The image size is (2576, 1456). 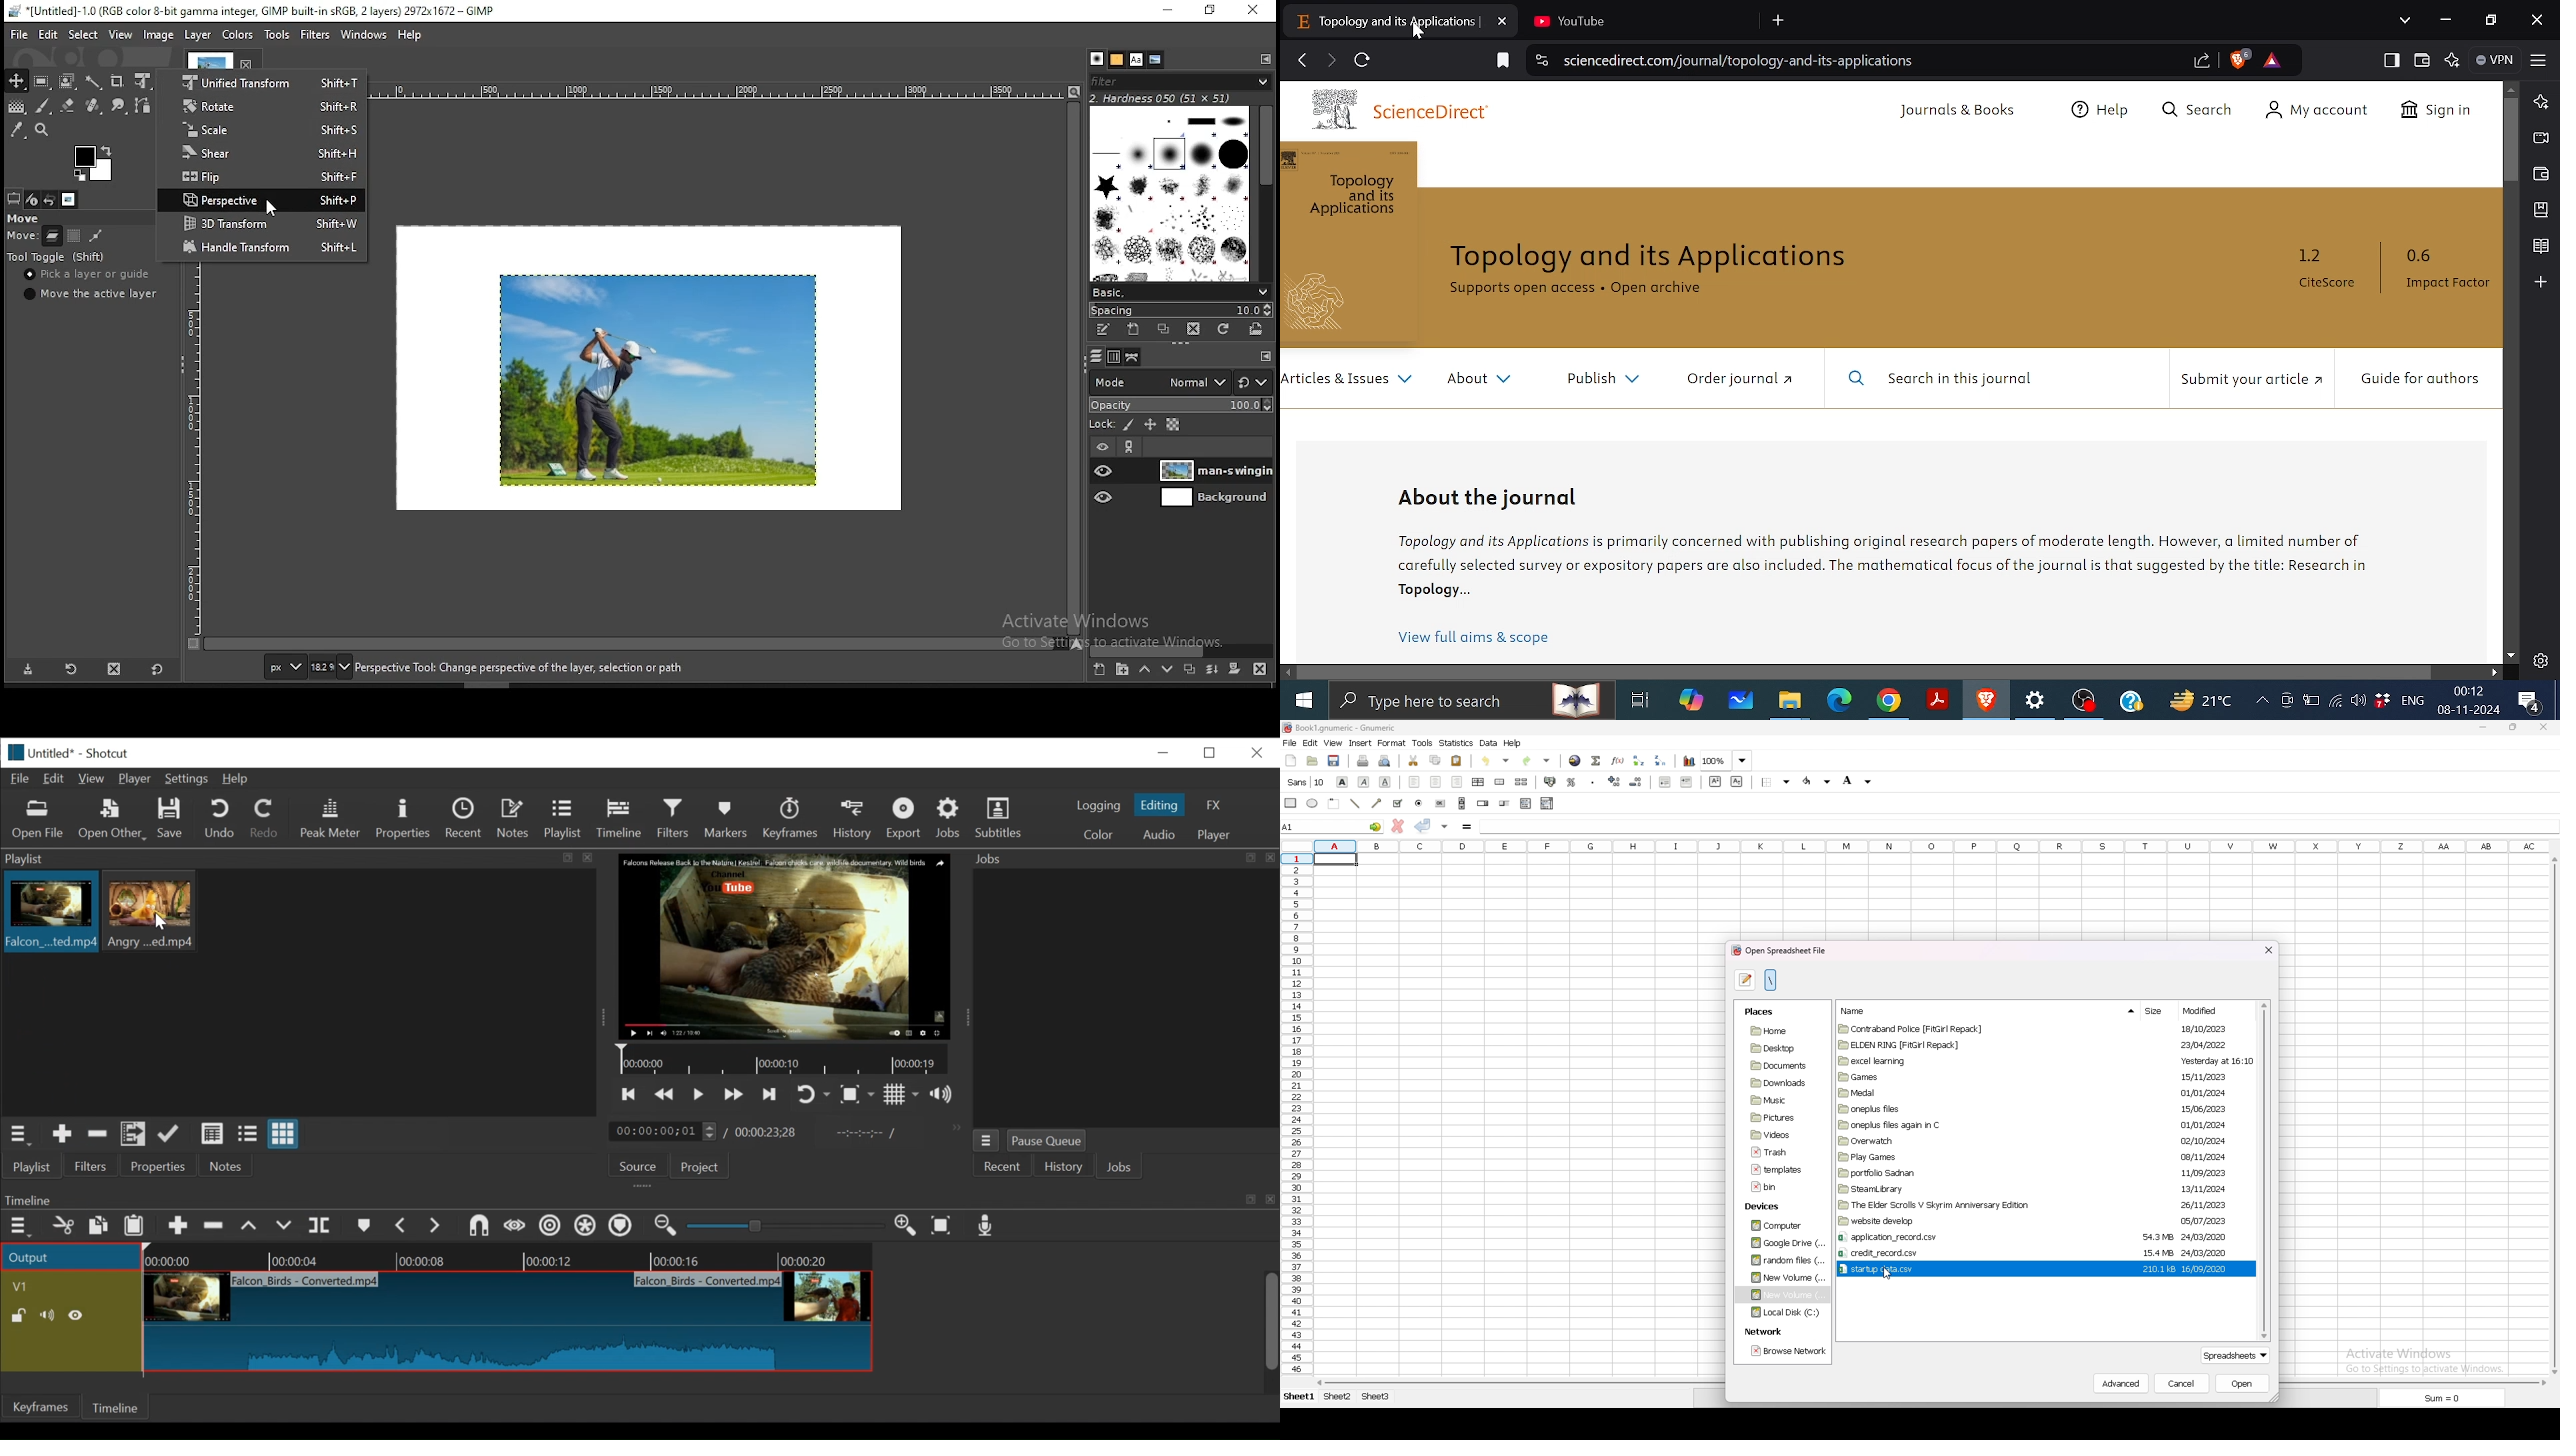 What do you see at coordinates (1687, 782) in the screenshot?
I see `increase indent` at bounding box center [1687, 782].